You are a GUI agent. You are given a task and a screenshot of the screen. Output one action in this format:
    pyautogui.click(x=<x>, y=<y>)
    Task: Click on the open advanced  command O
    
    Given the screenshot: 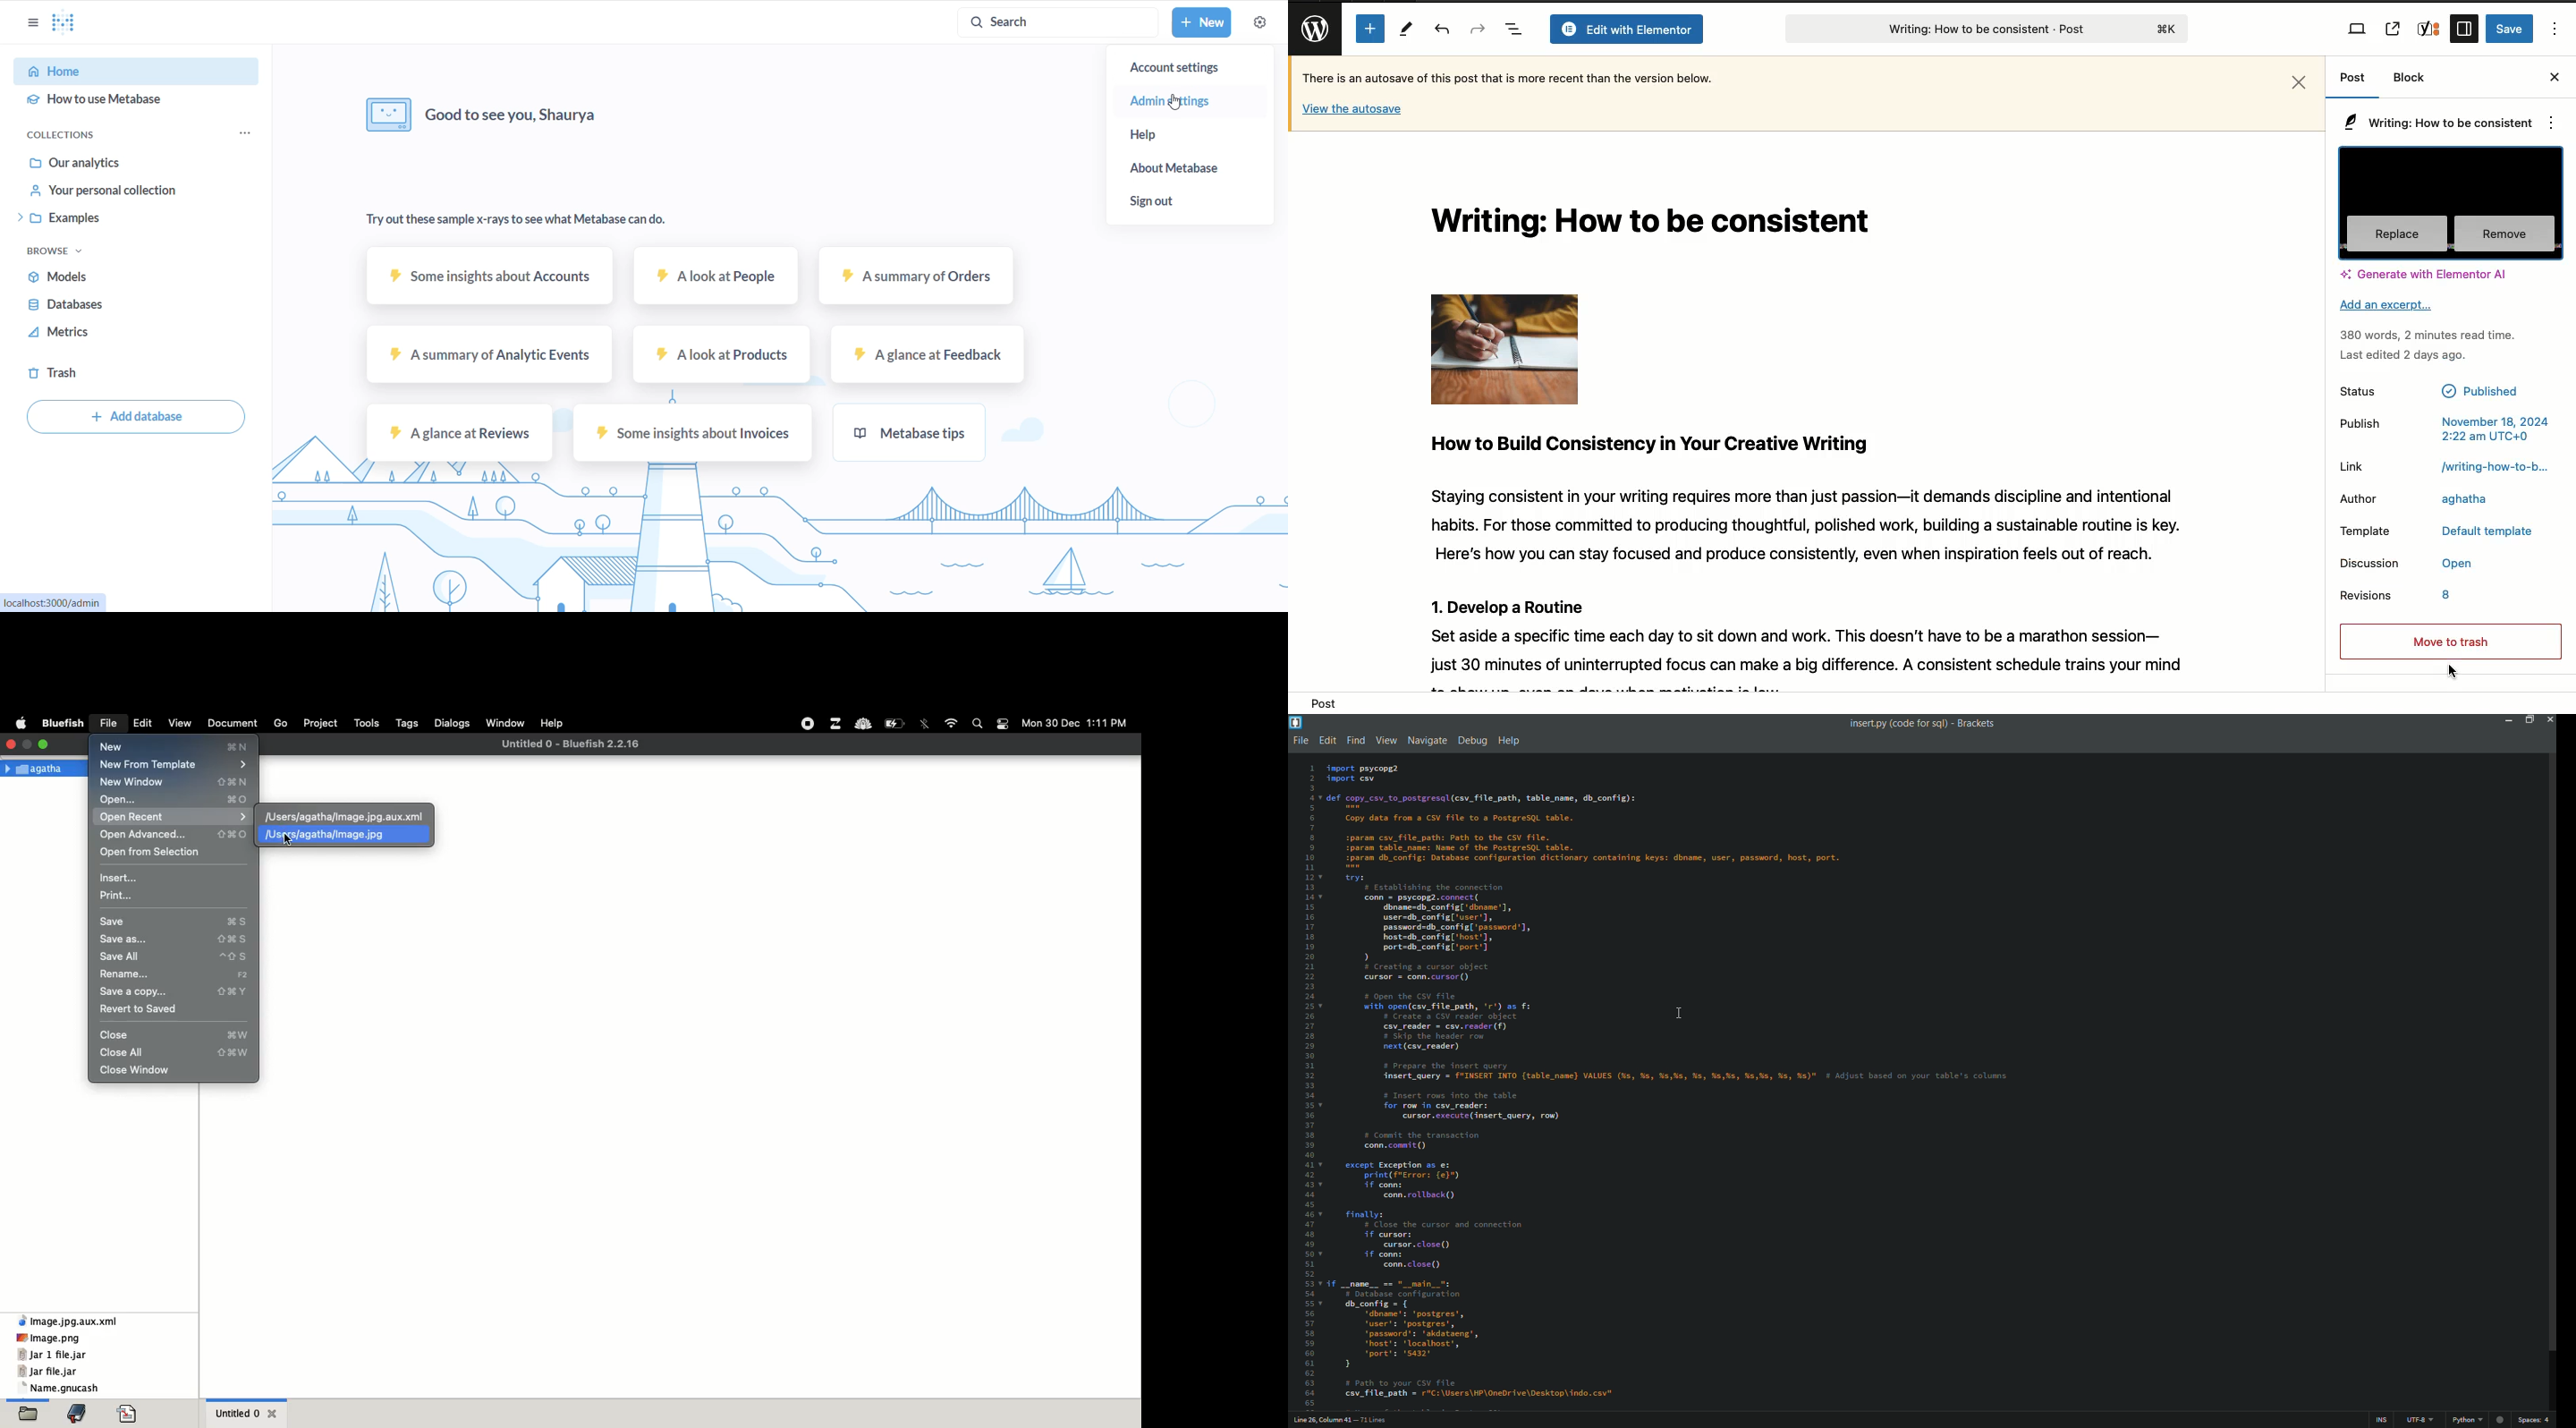 What is the action you would take?
    pyautogui.click(x=175, y=834)
    